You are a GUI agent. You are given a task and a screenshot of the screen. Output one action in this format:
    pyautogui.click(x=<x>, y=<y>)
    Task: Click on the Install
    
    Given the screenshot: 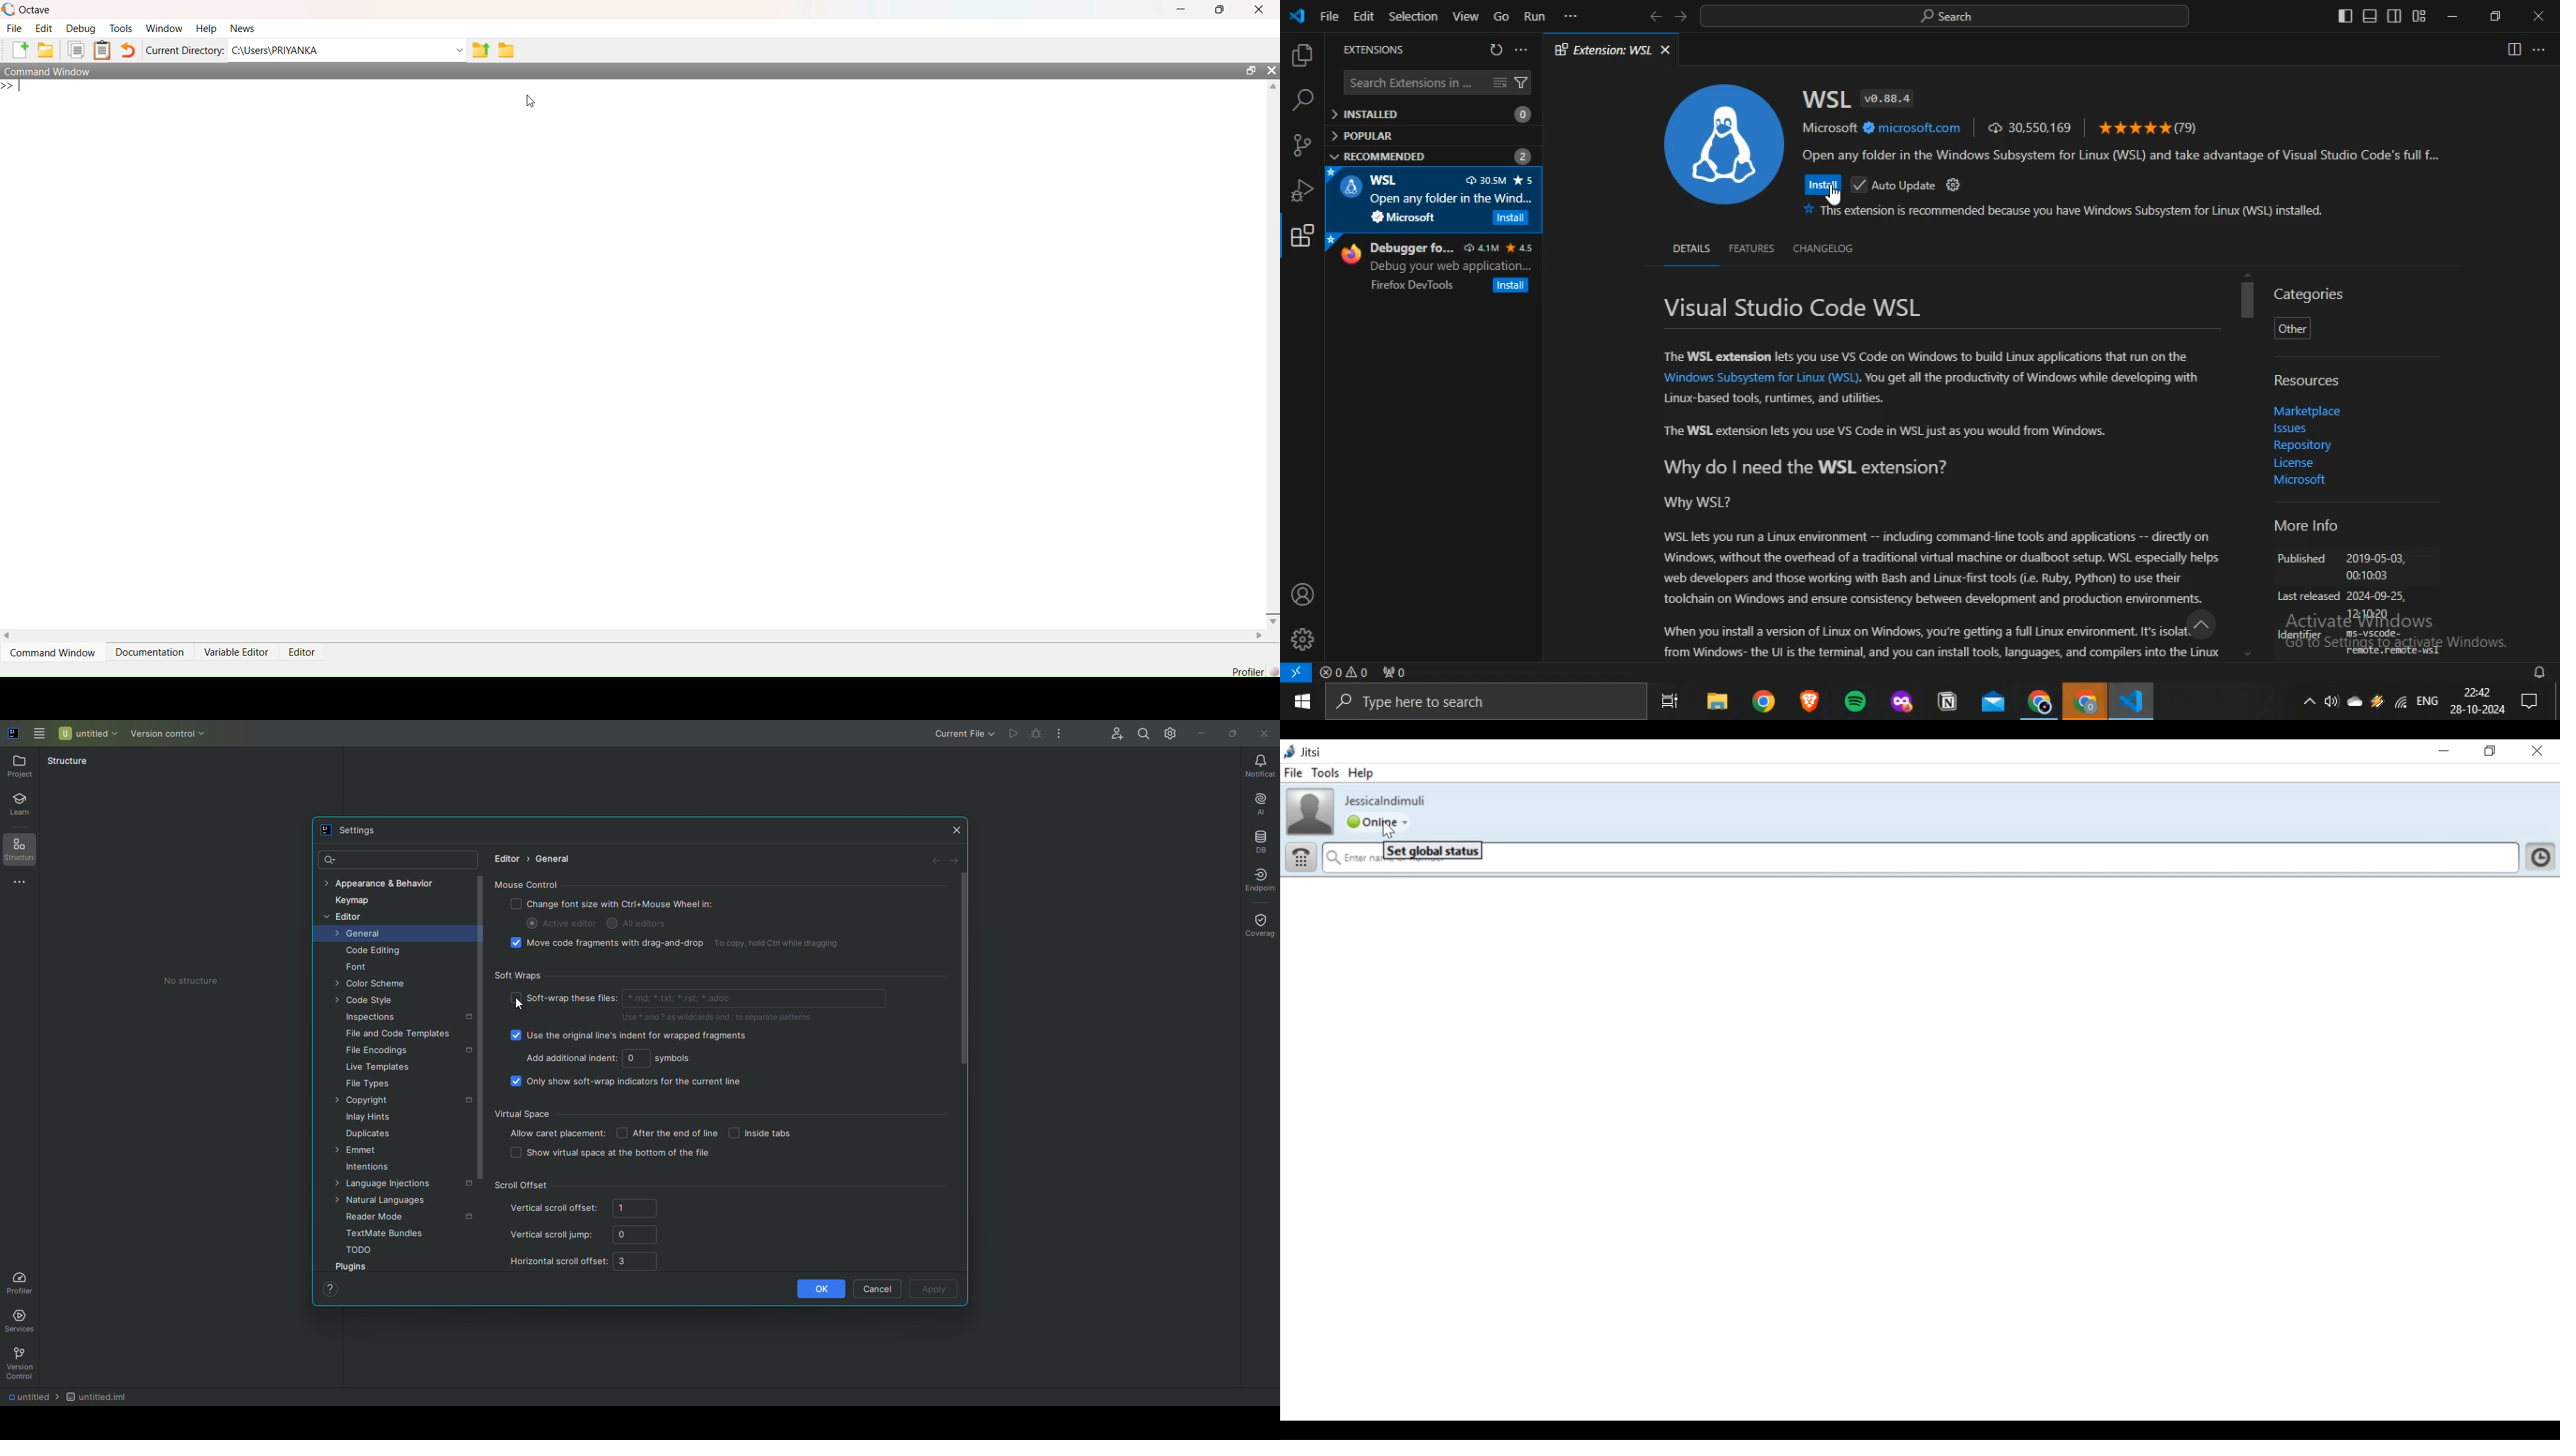 What is the action you would take?
    pyautogui.click(x=1511, y=218)
    